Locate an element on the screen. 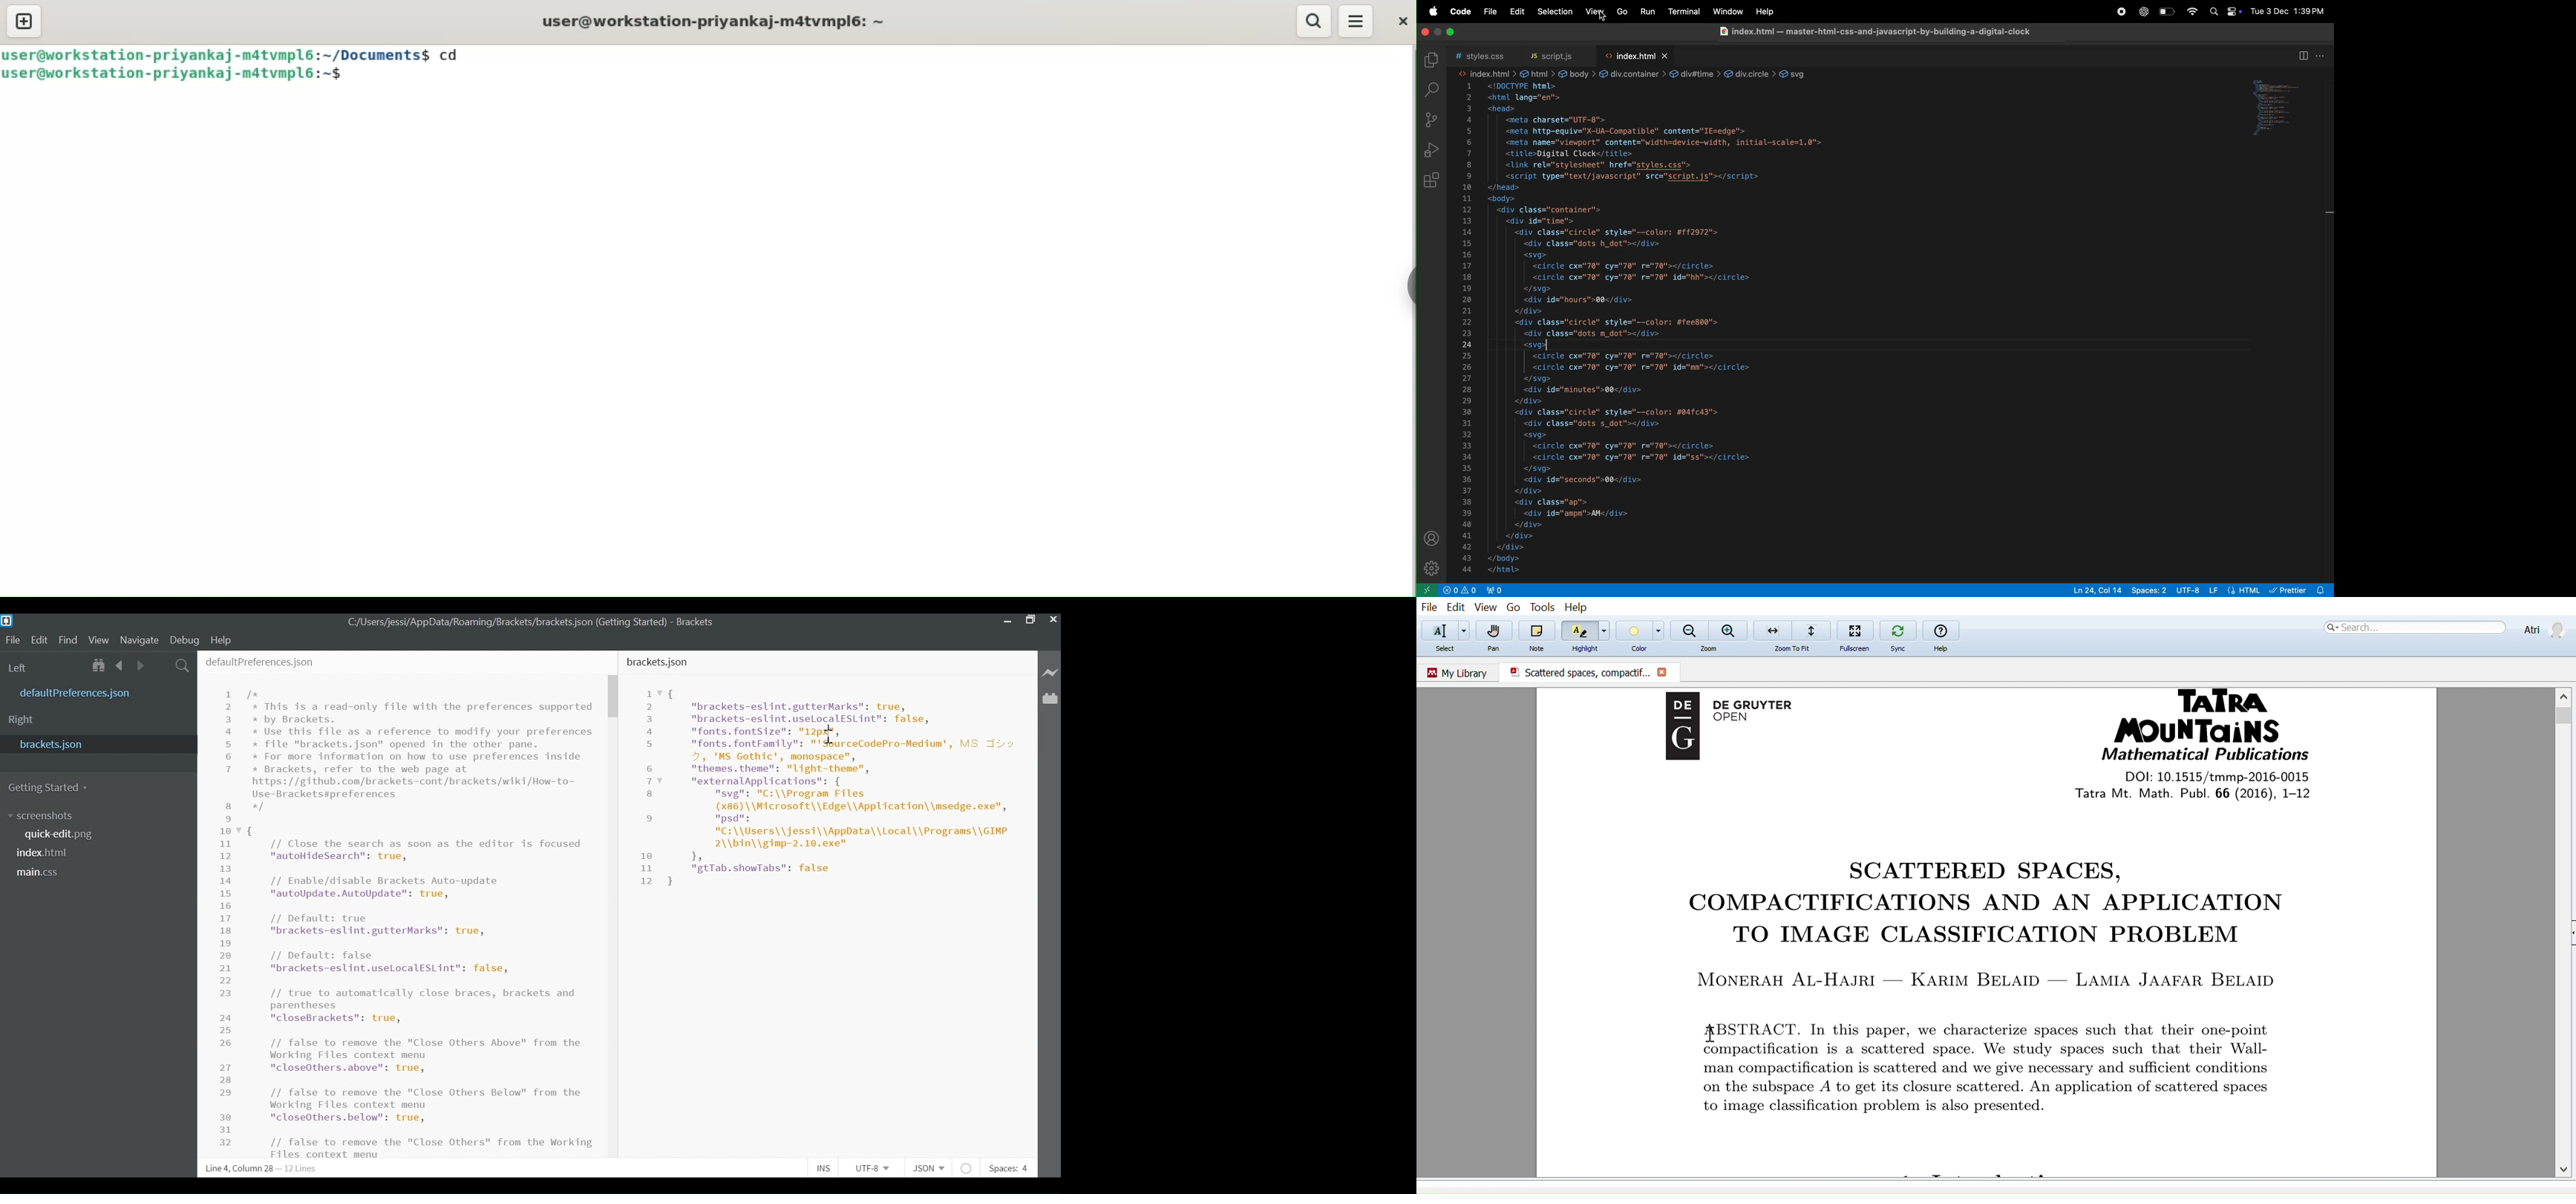  View is located at coordinates (1487, 608).